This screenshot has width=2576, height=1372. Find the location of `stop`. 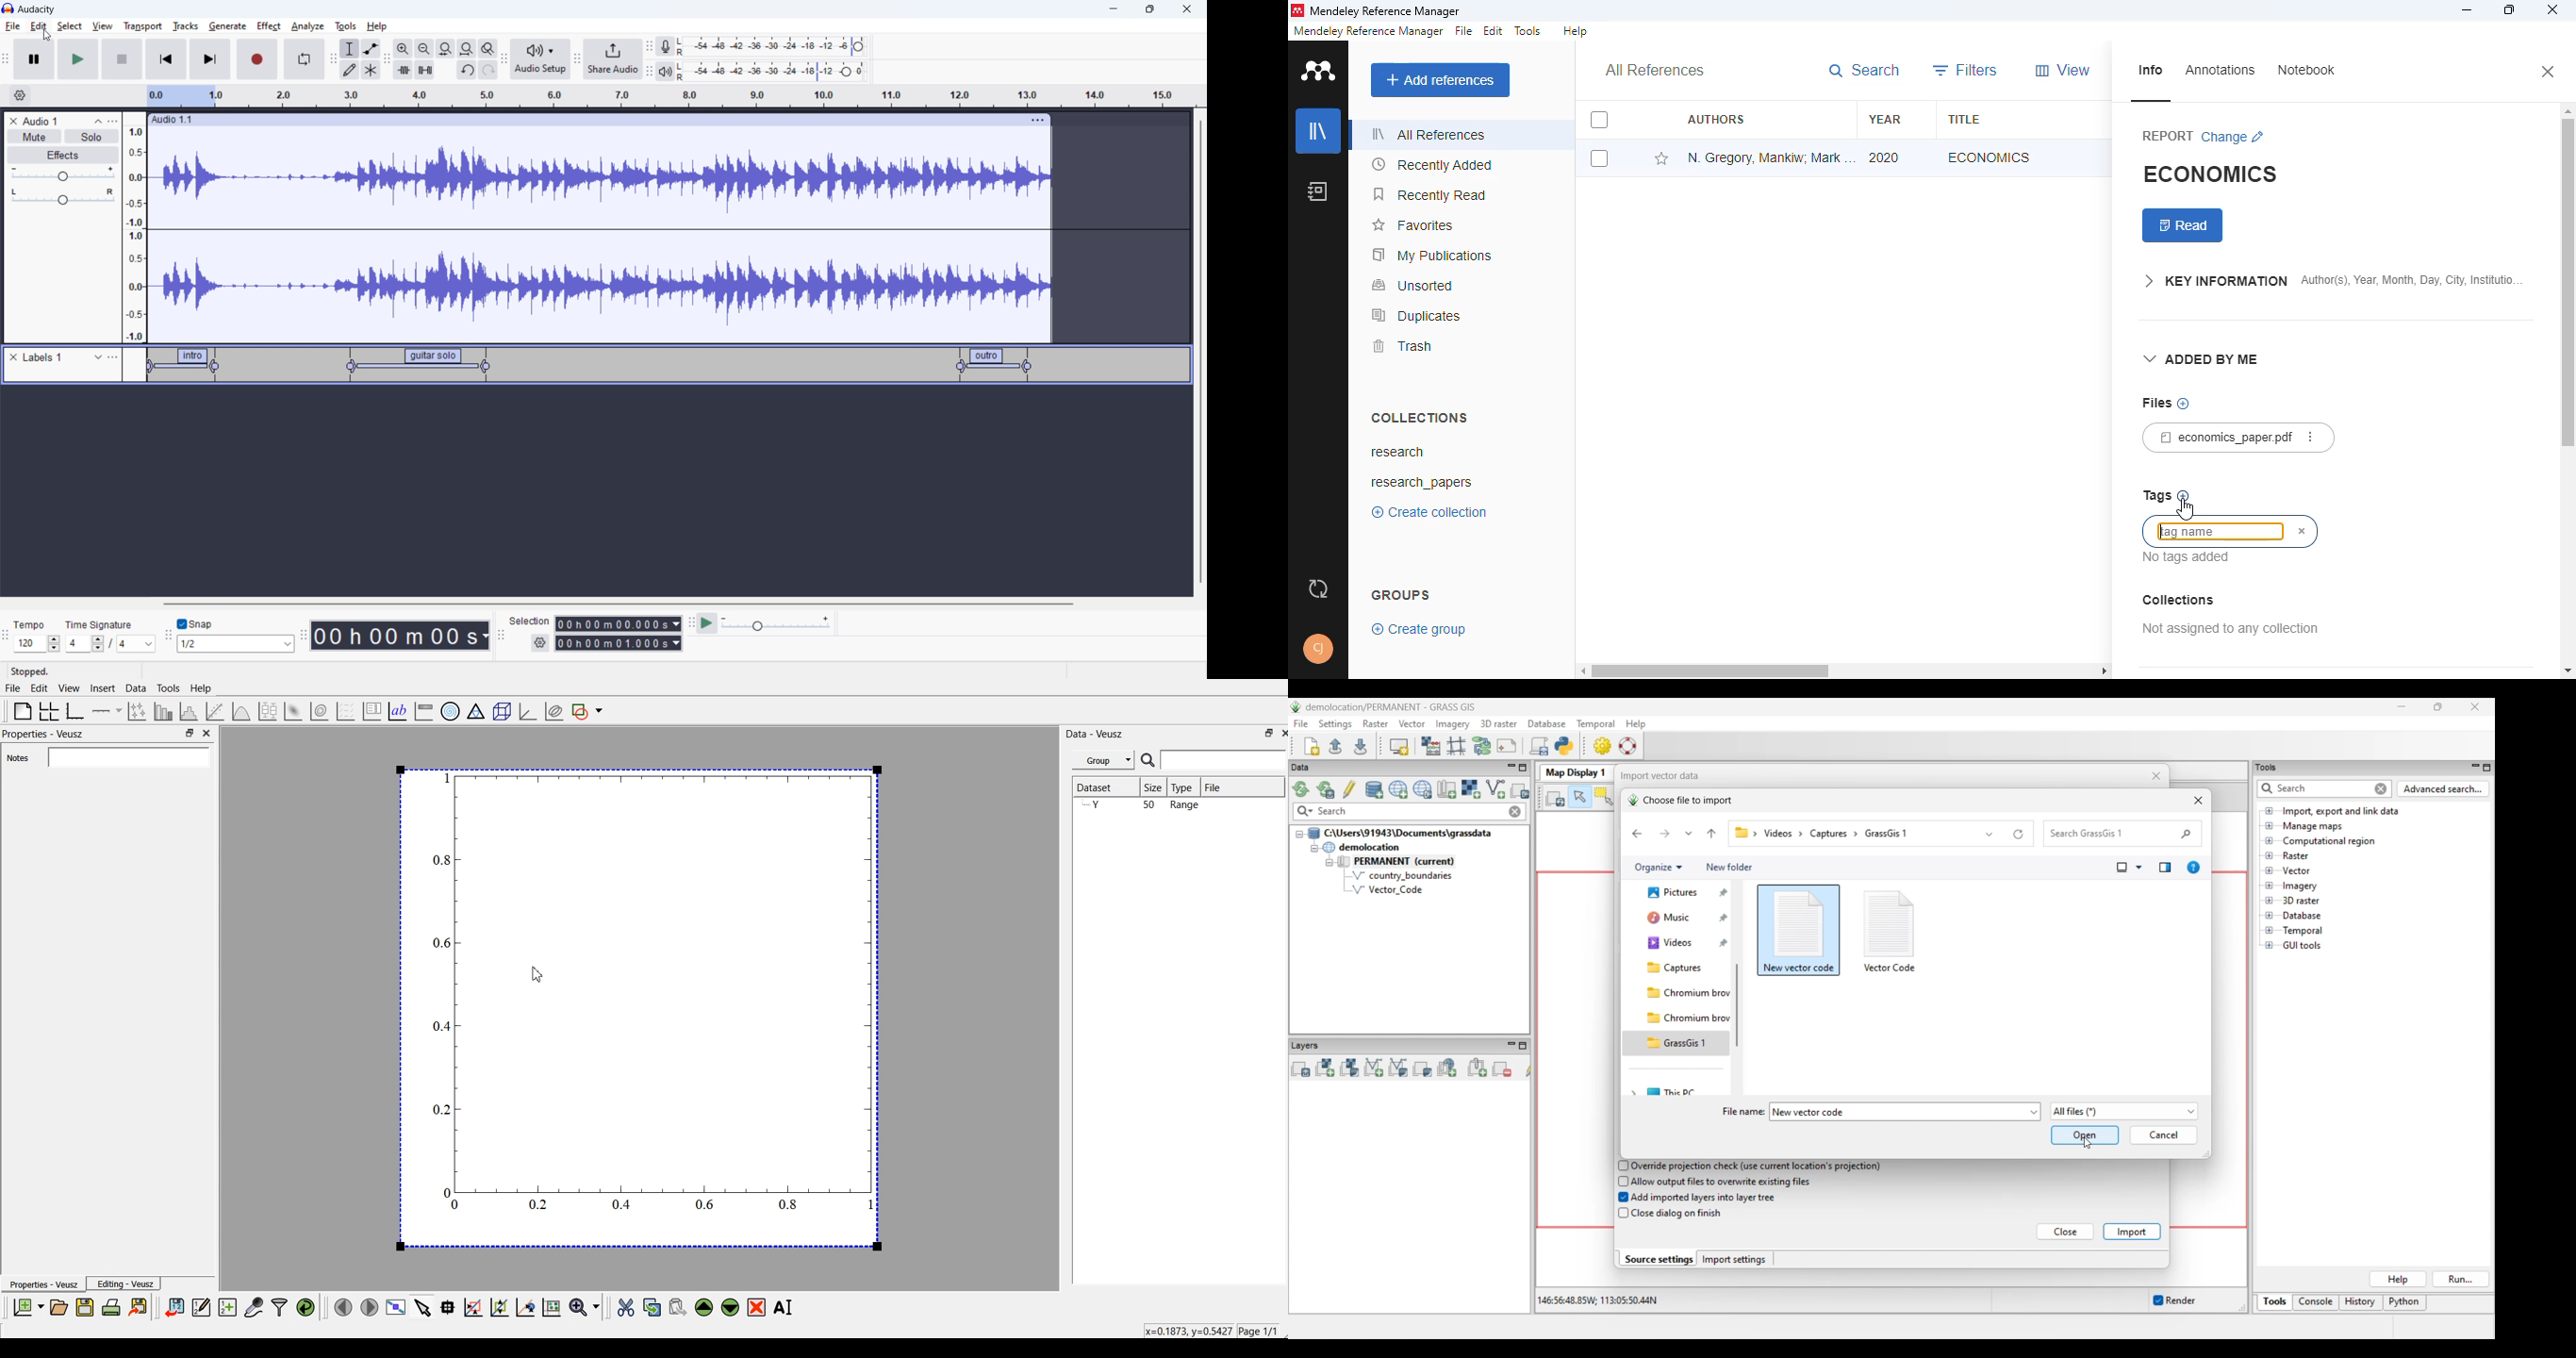

stop is located at coordinates (122, 58).